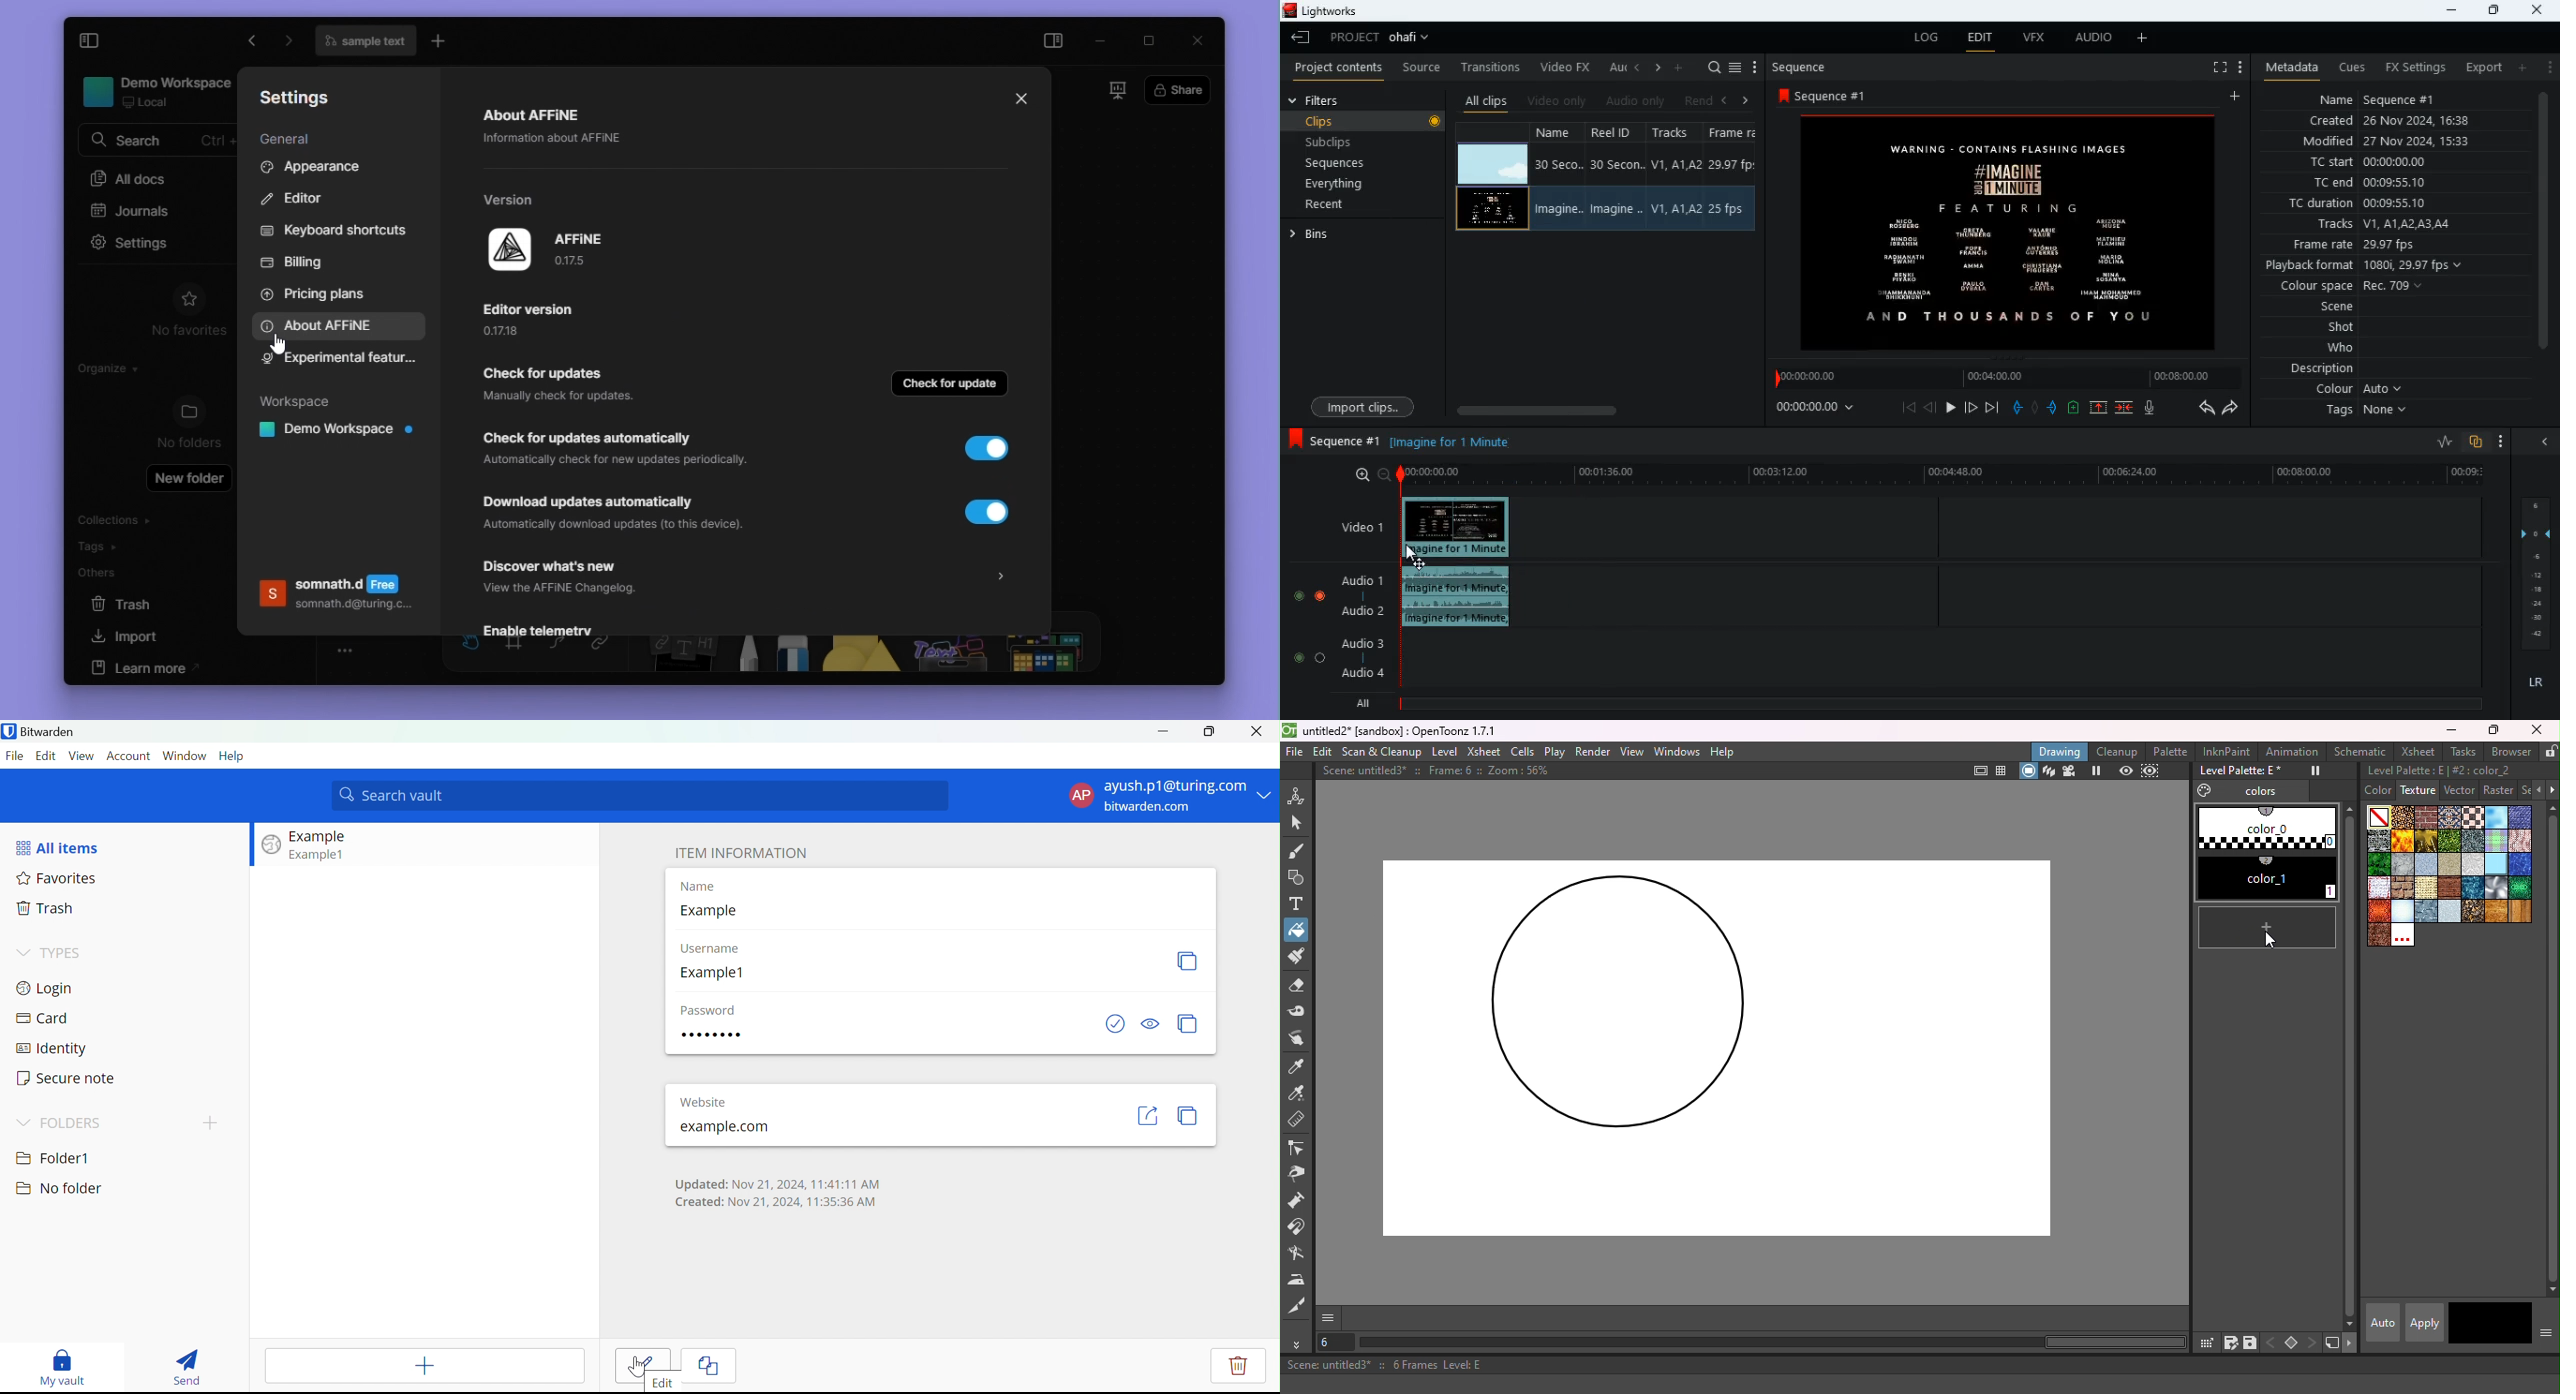 This screenshot has width=2576, height=1400. Describe the element at coordinates (1337, 1344) in the screenshot. I see `Select the current frame` at that location.